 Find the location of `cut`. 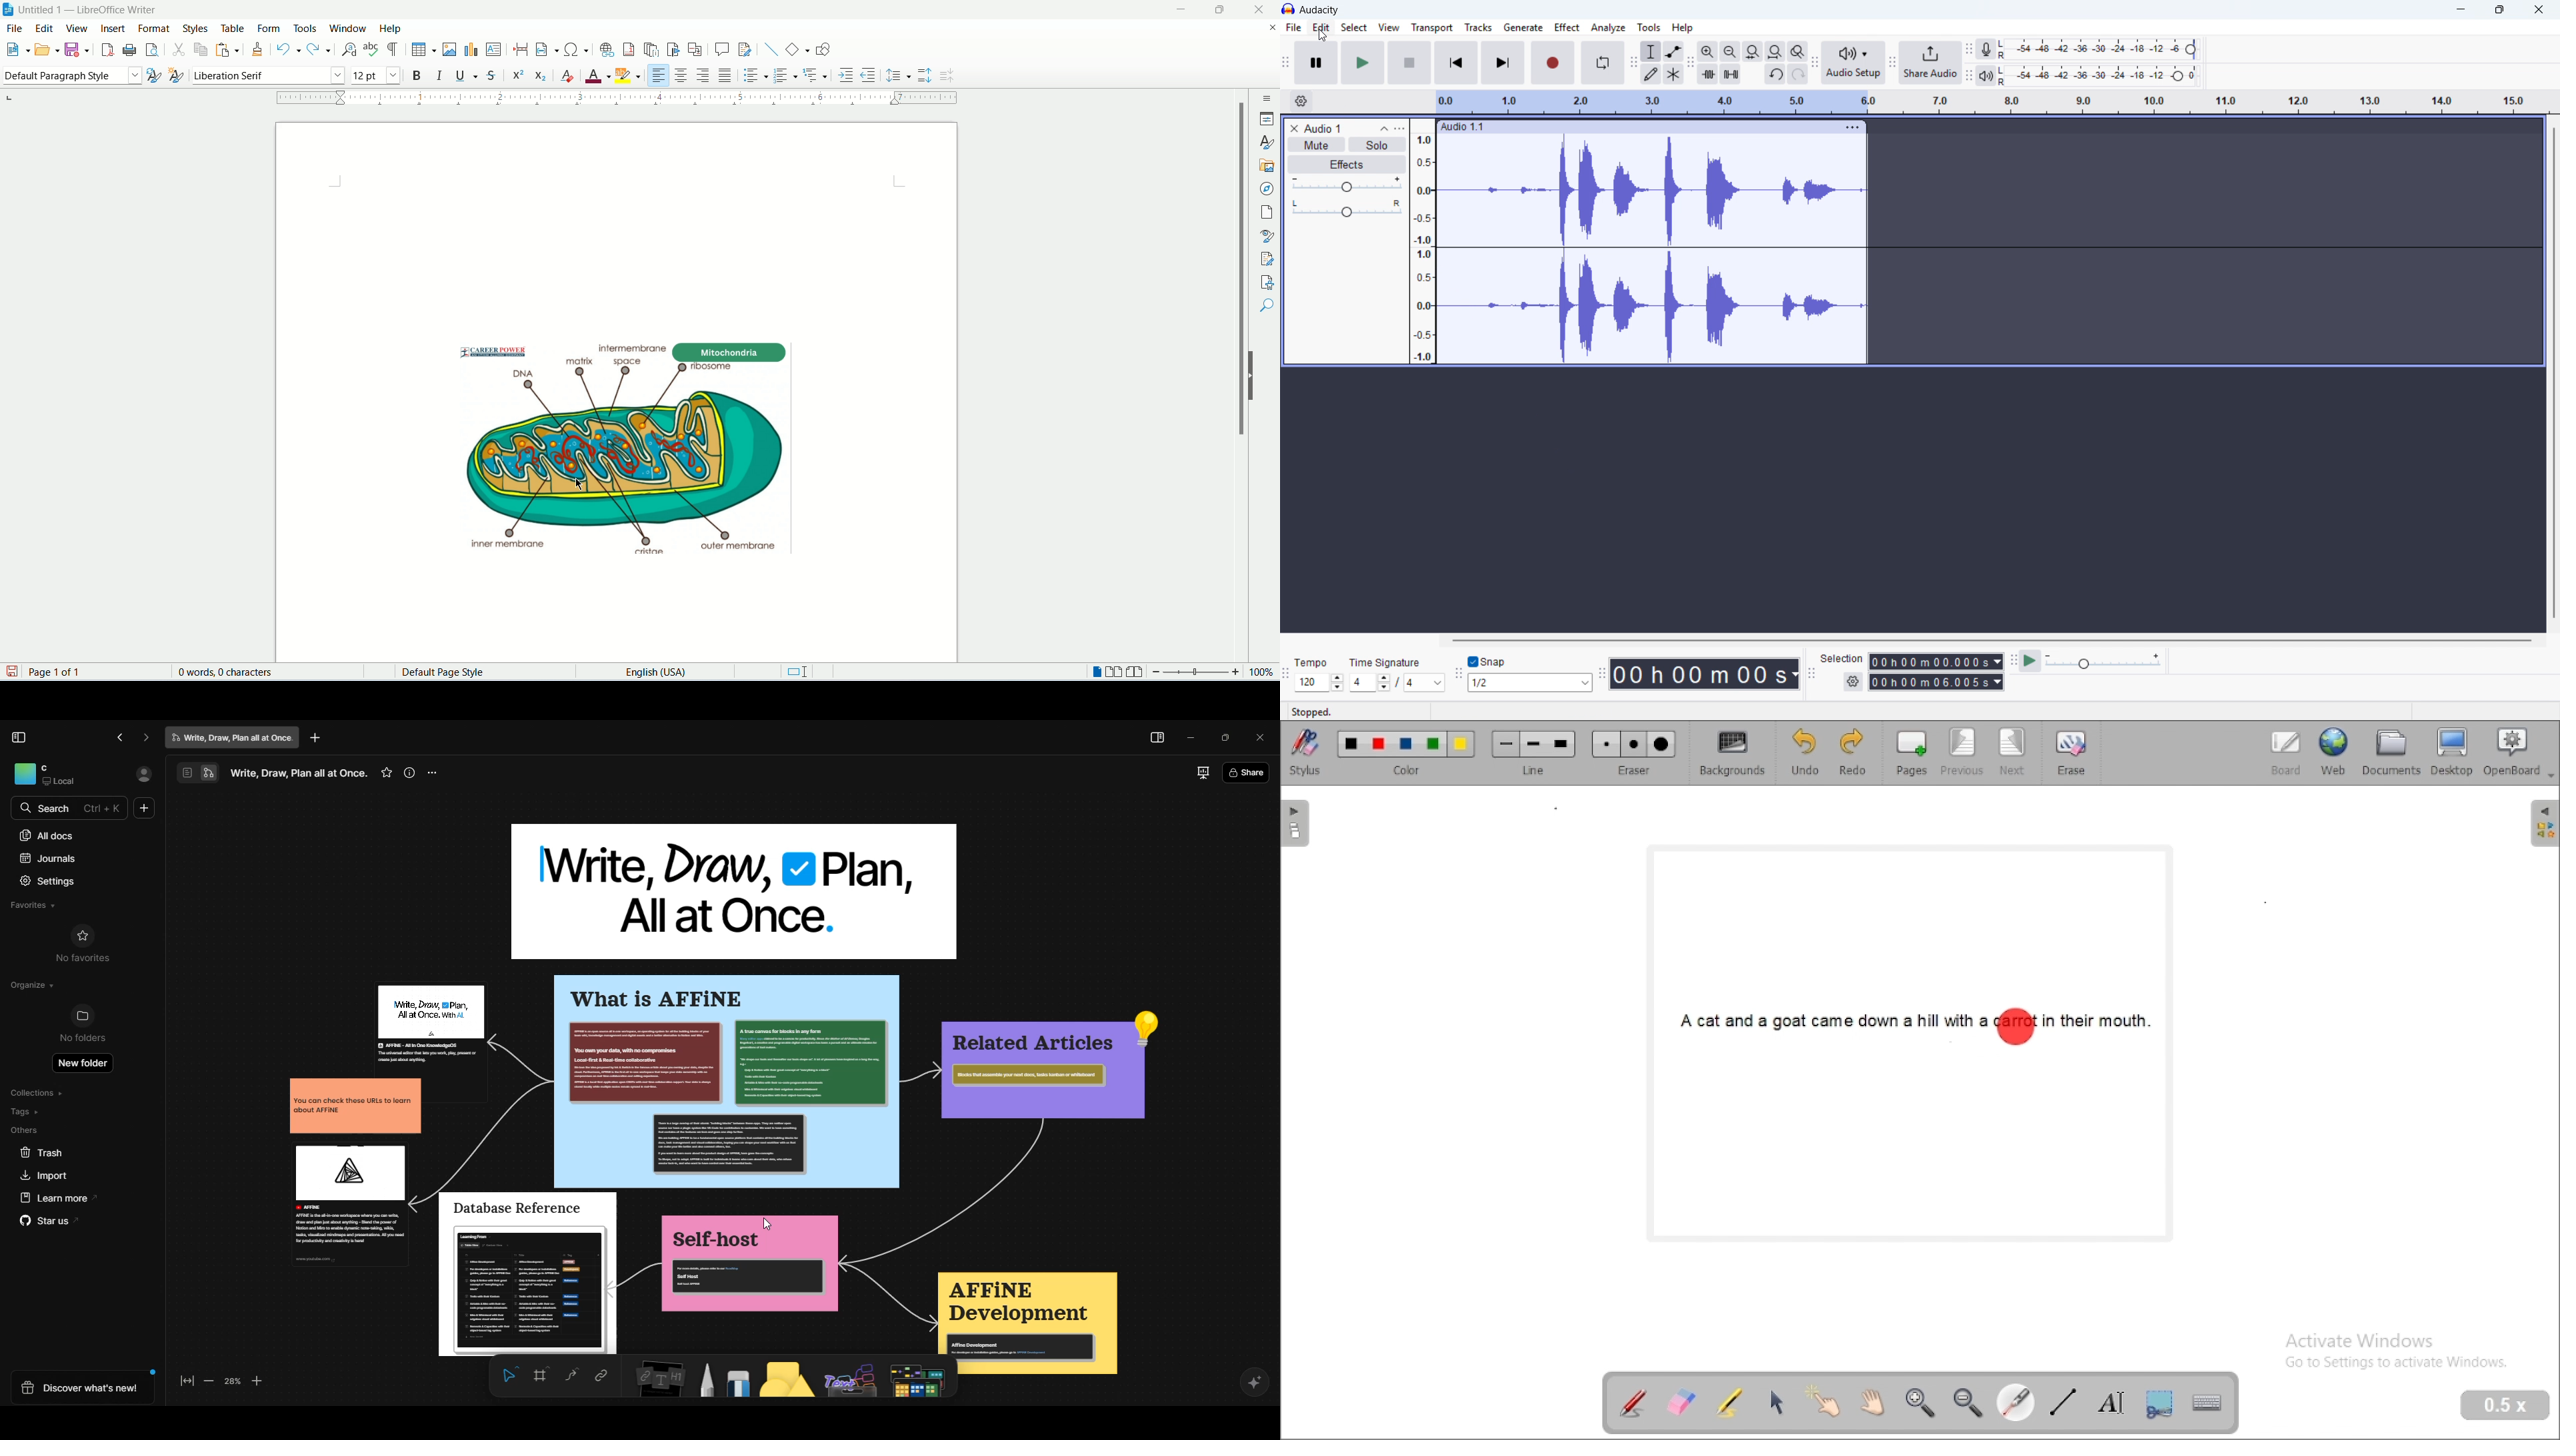

cut is located at coordinates (179, 51).